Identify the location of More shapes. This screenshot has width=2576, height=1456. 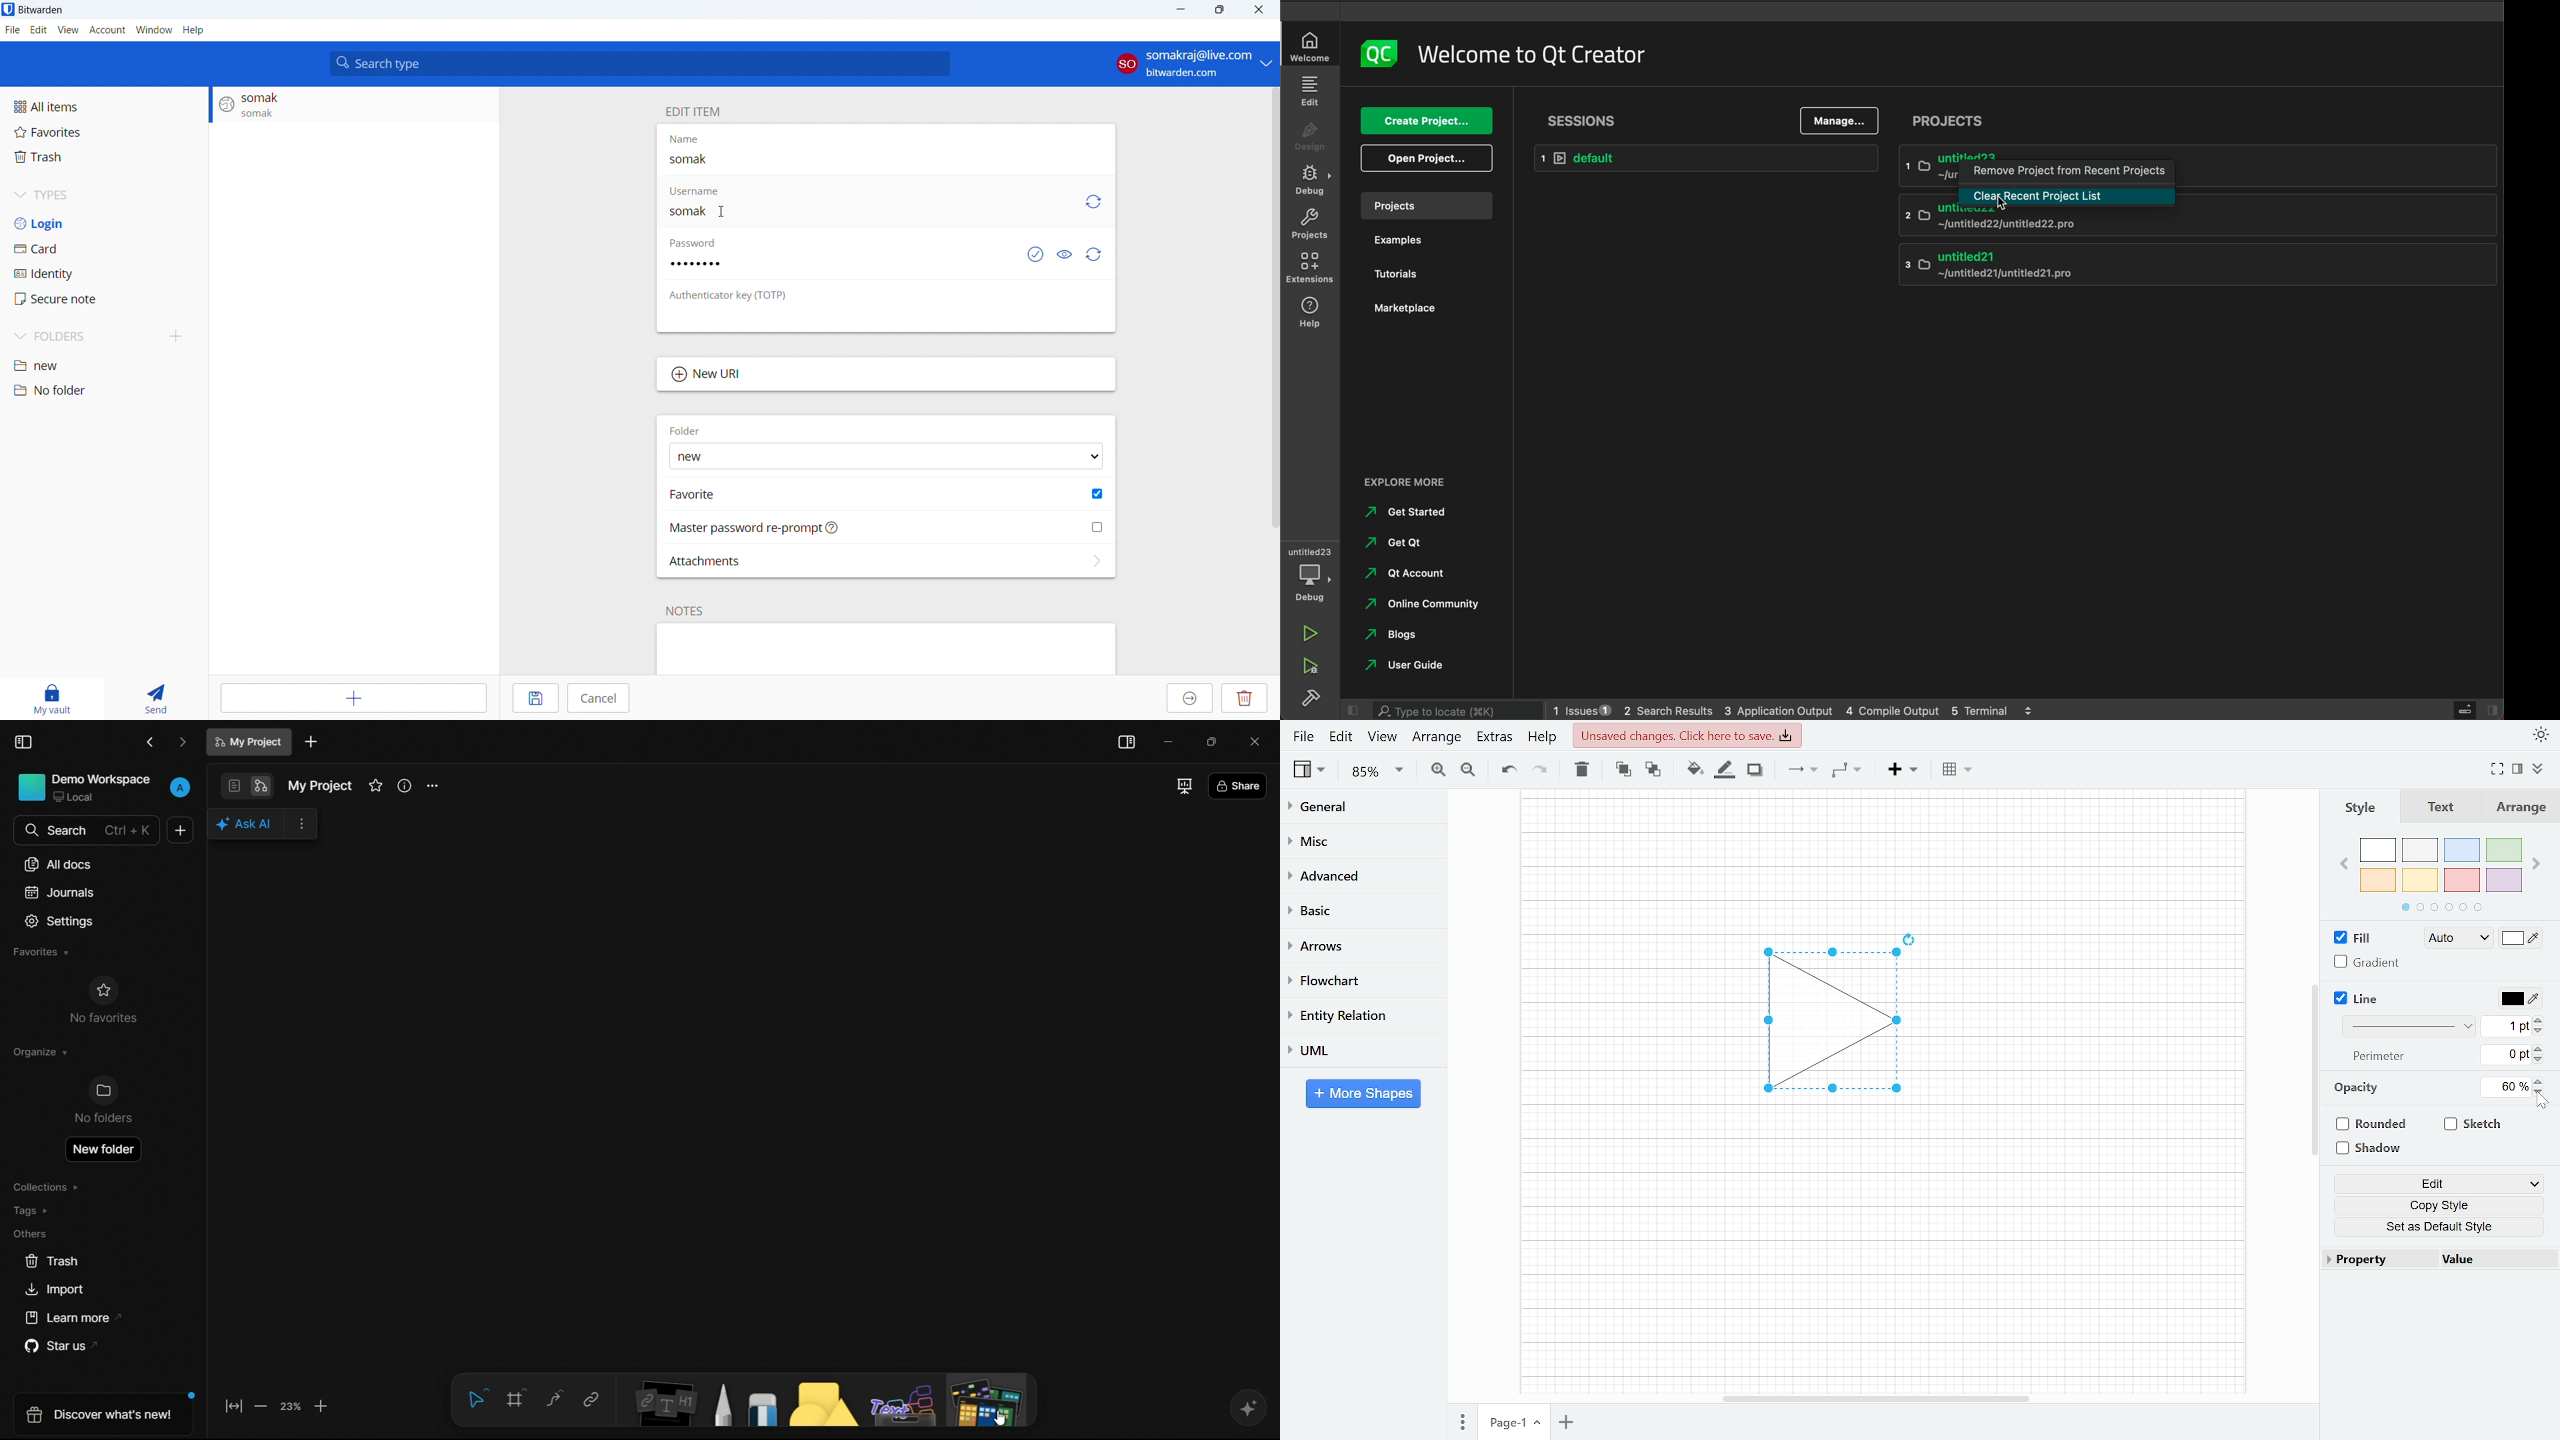
(1363, 1093).